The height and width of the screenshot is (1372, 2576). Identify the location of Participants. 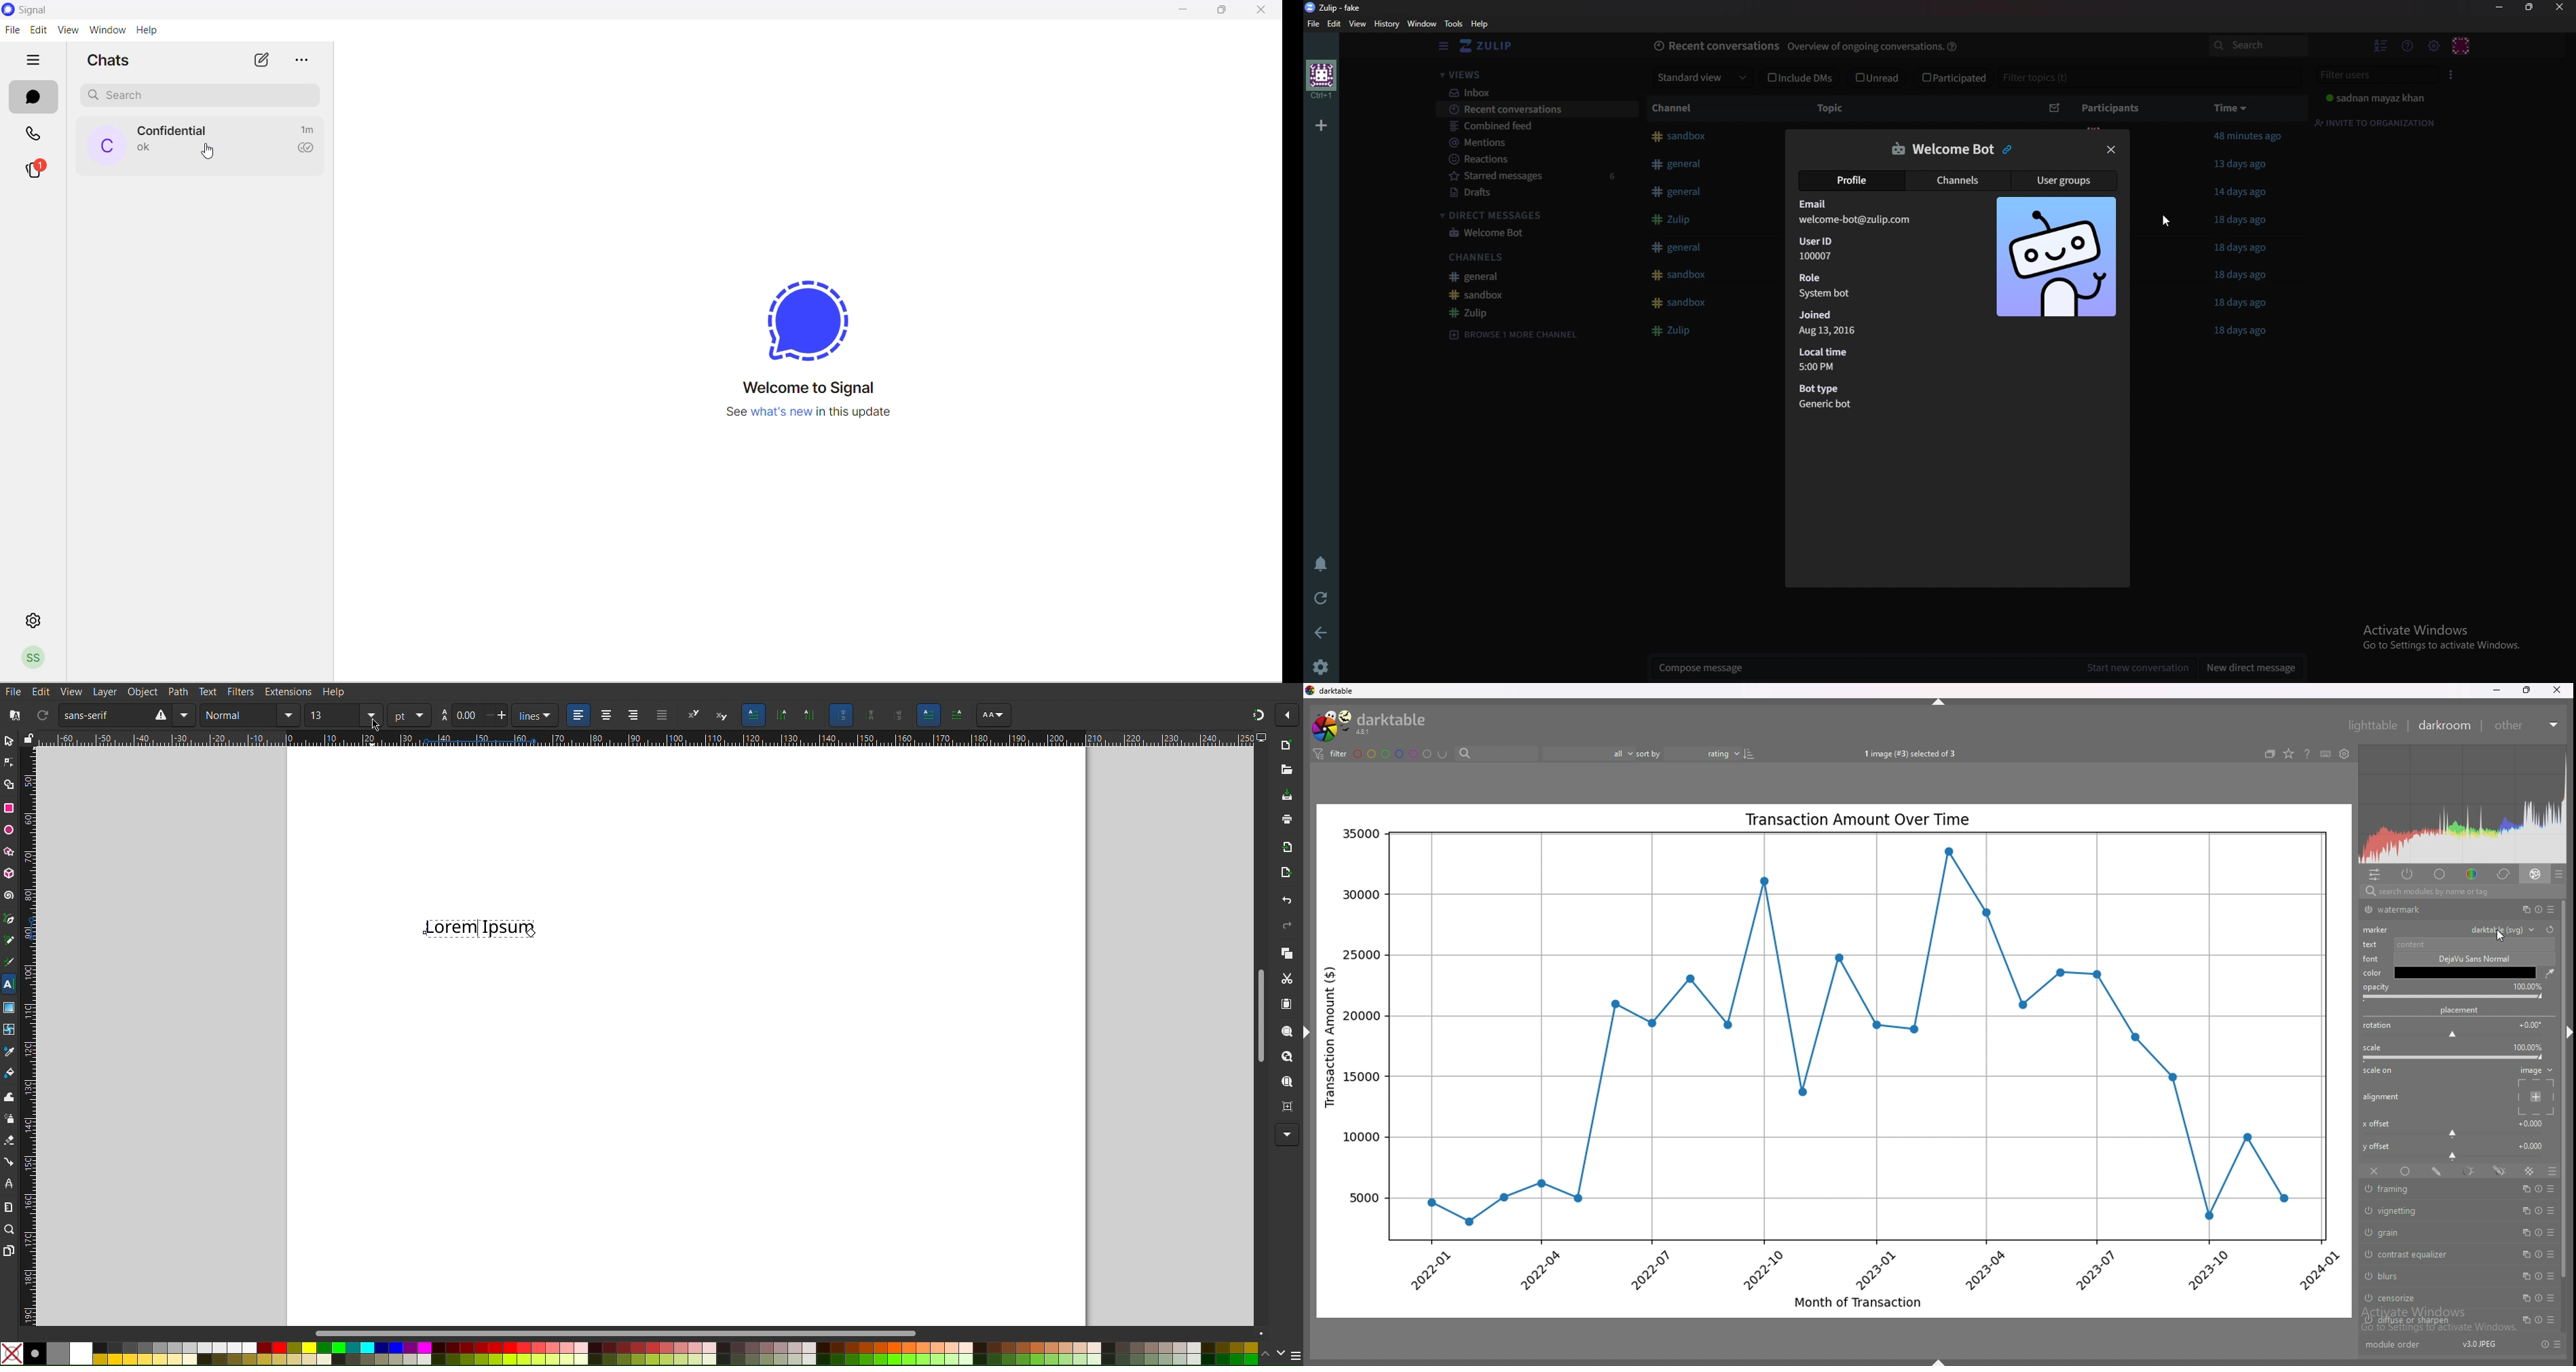
(2113, 108).